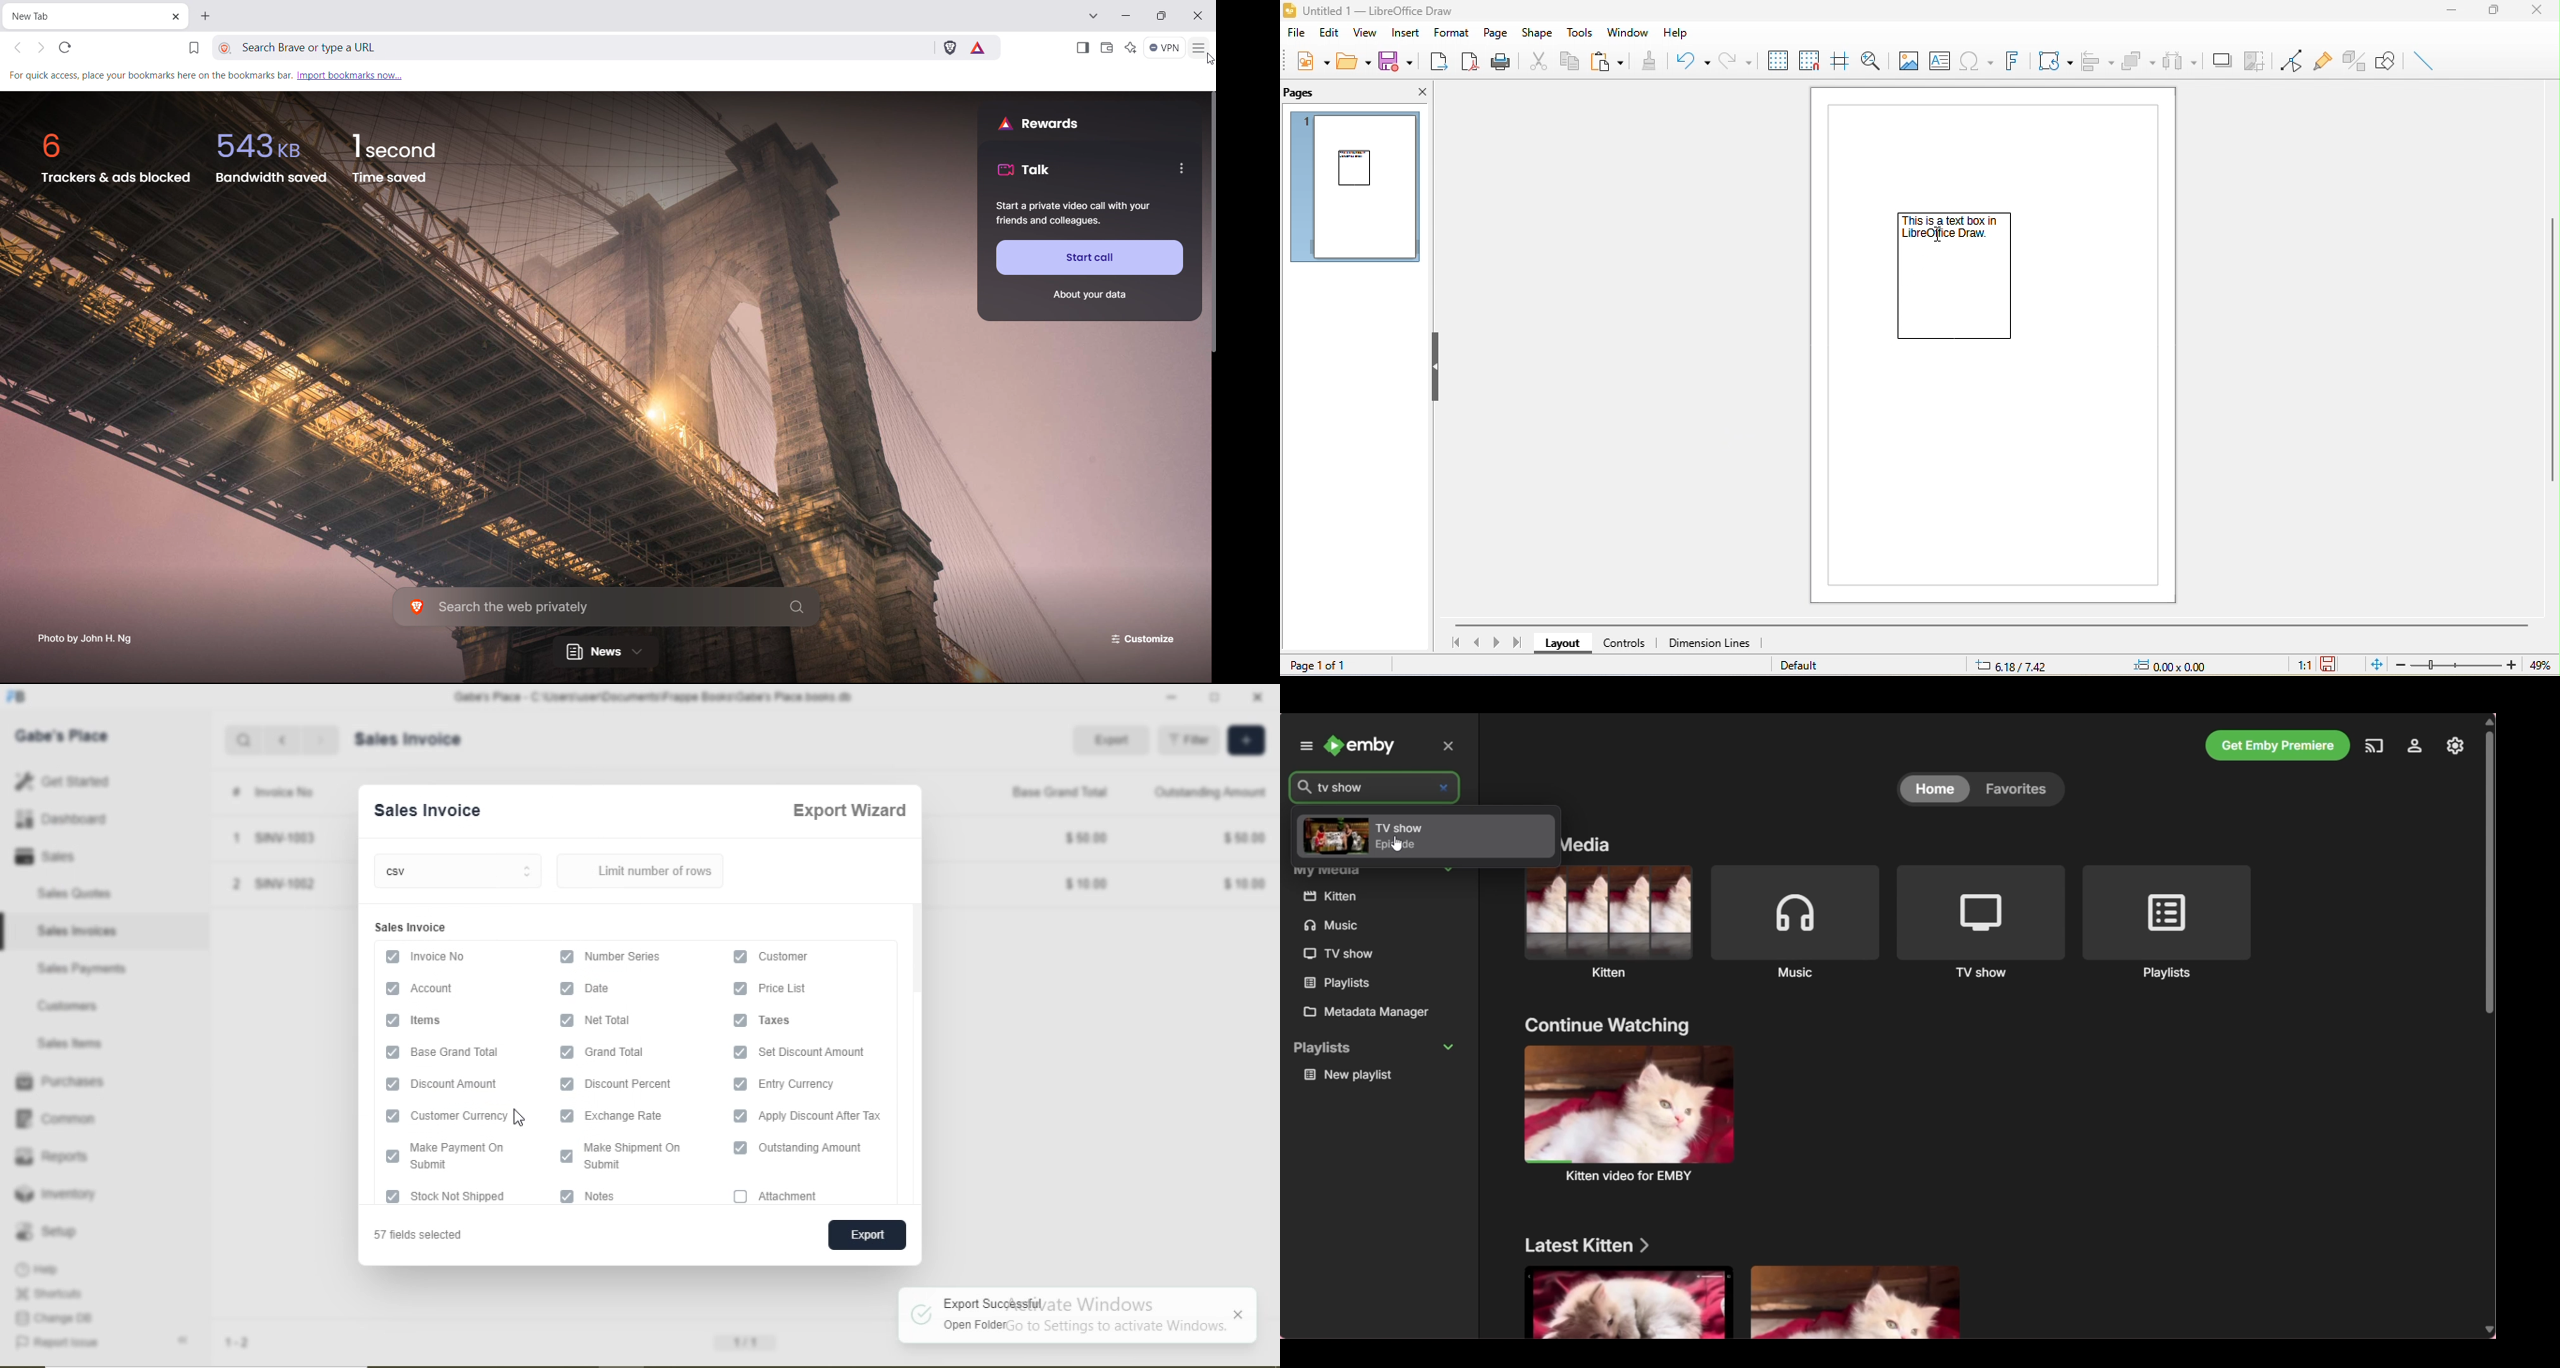 This screenshot has width=2576, height=1372. Describe the element at coordinates (2496, 11) in the screenshot. I see `maximize` at that location.